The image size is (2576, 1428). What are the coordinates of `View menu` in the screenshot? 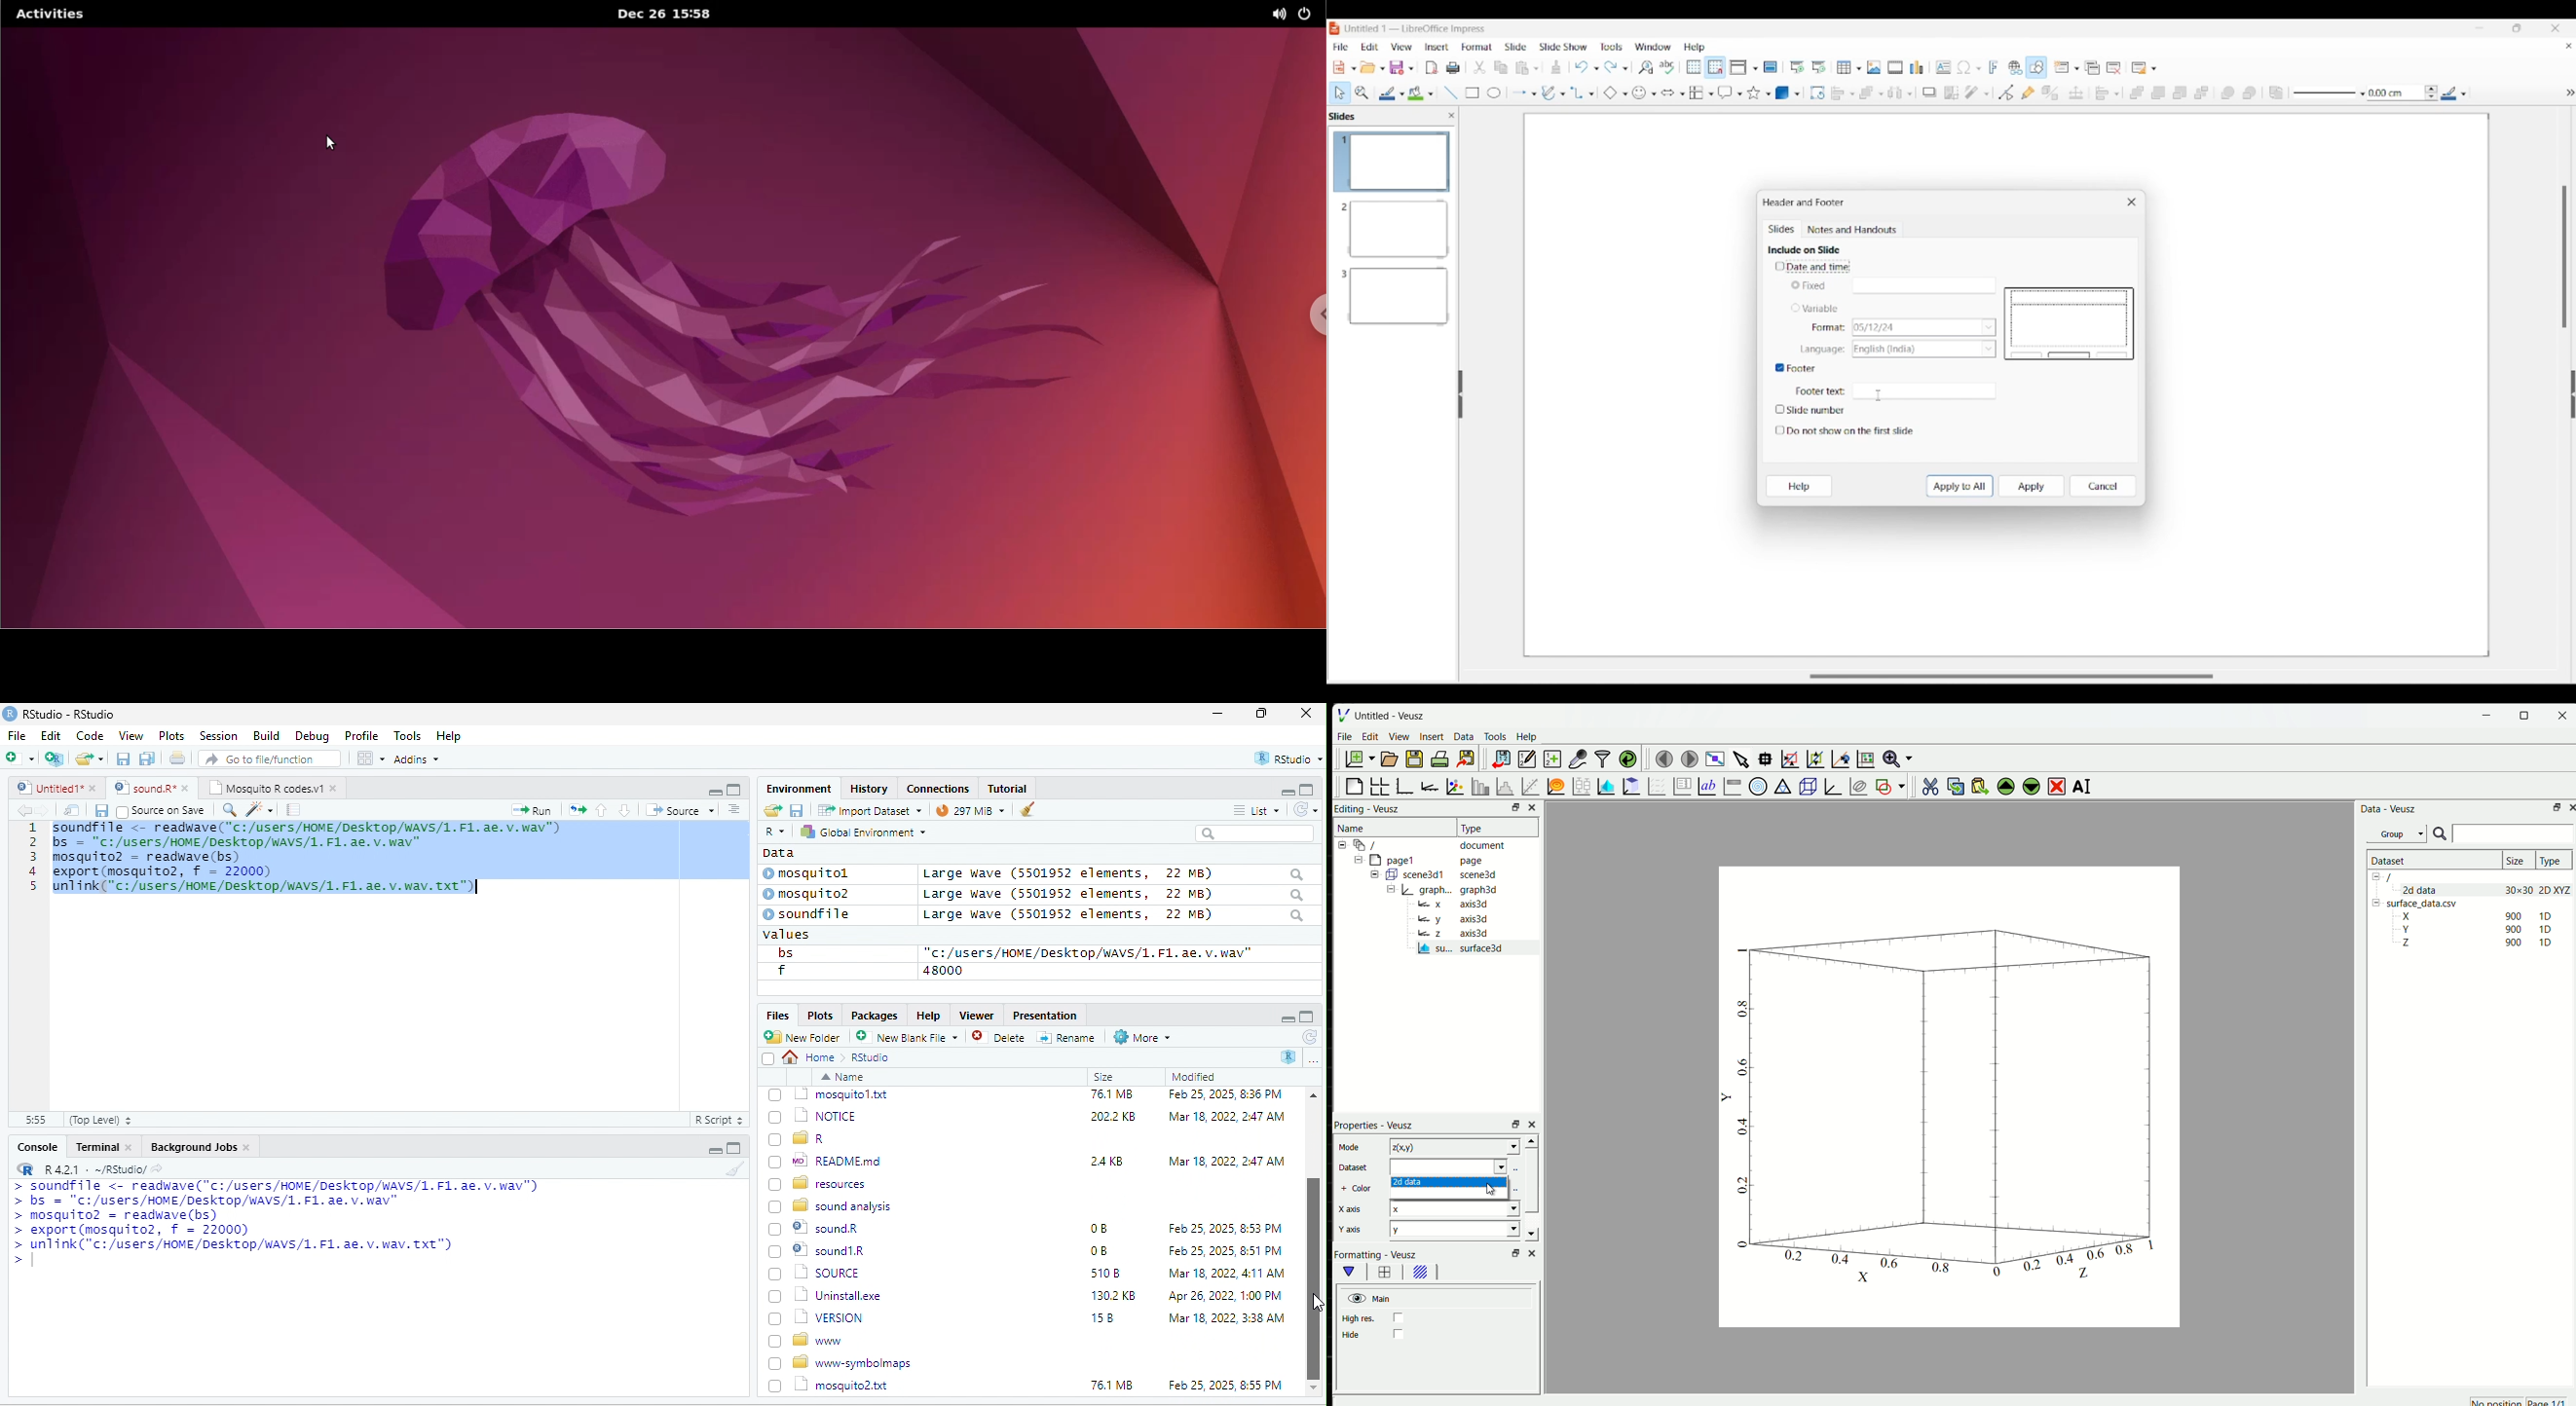 It's located at (1402, 47).